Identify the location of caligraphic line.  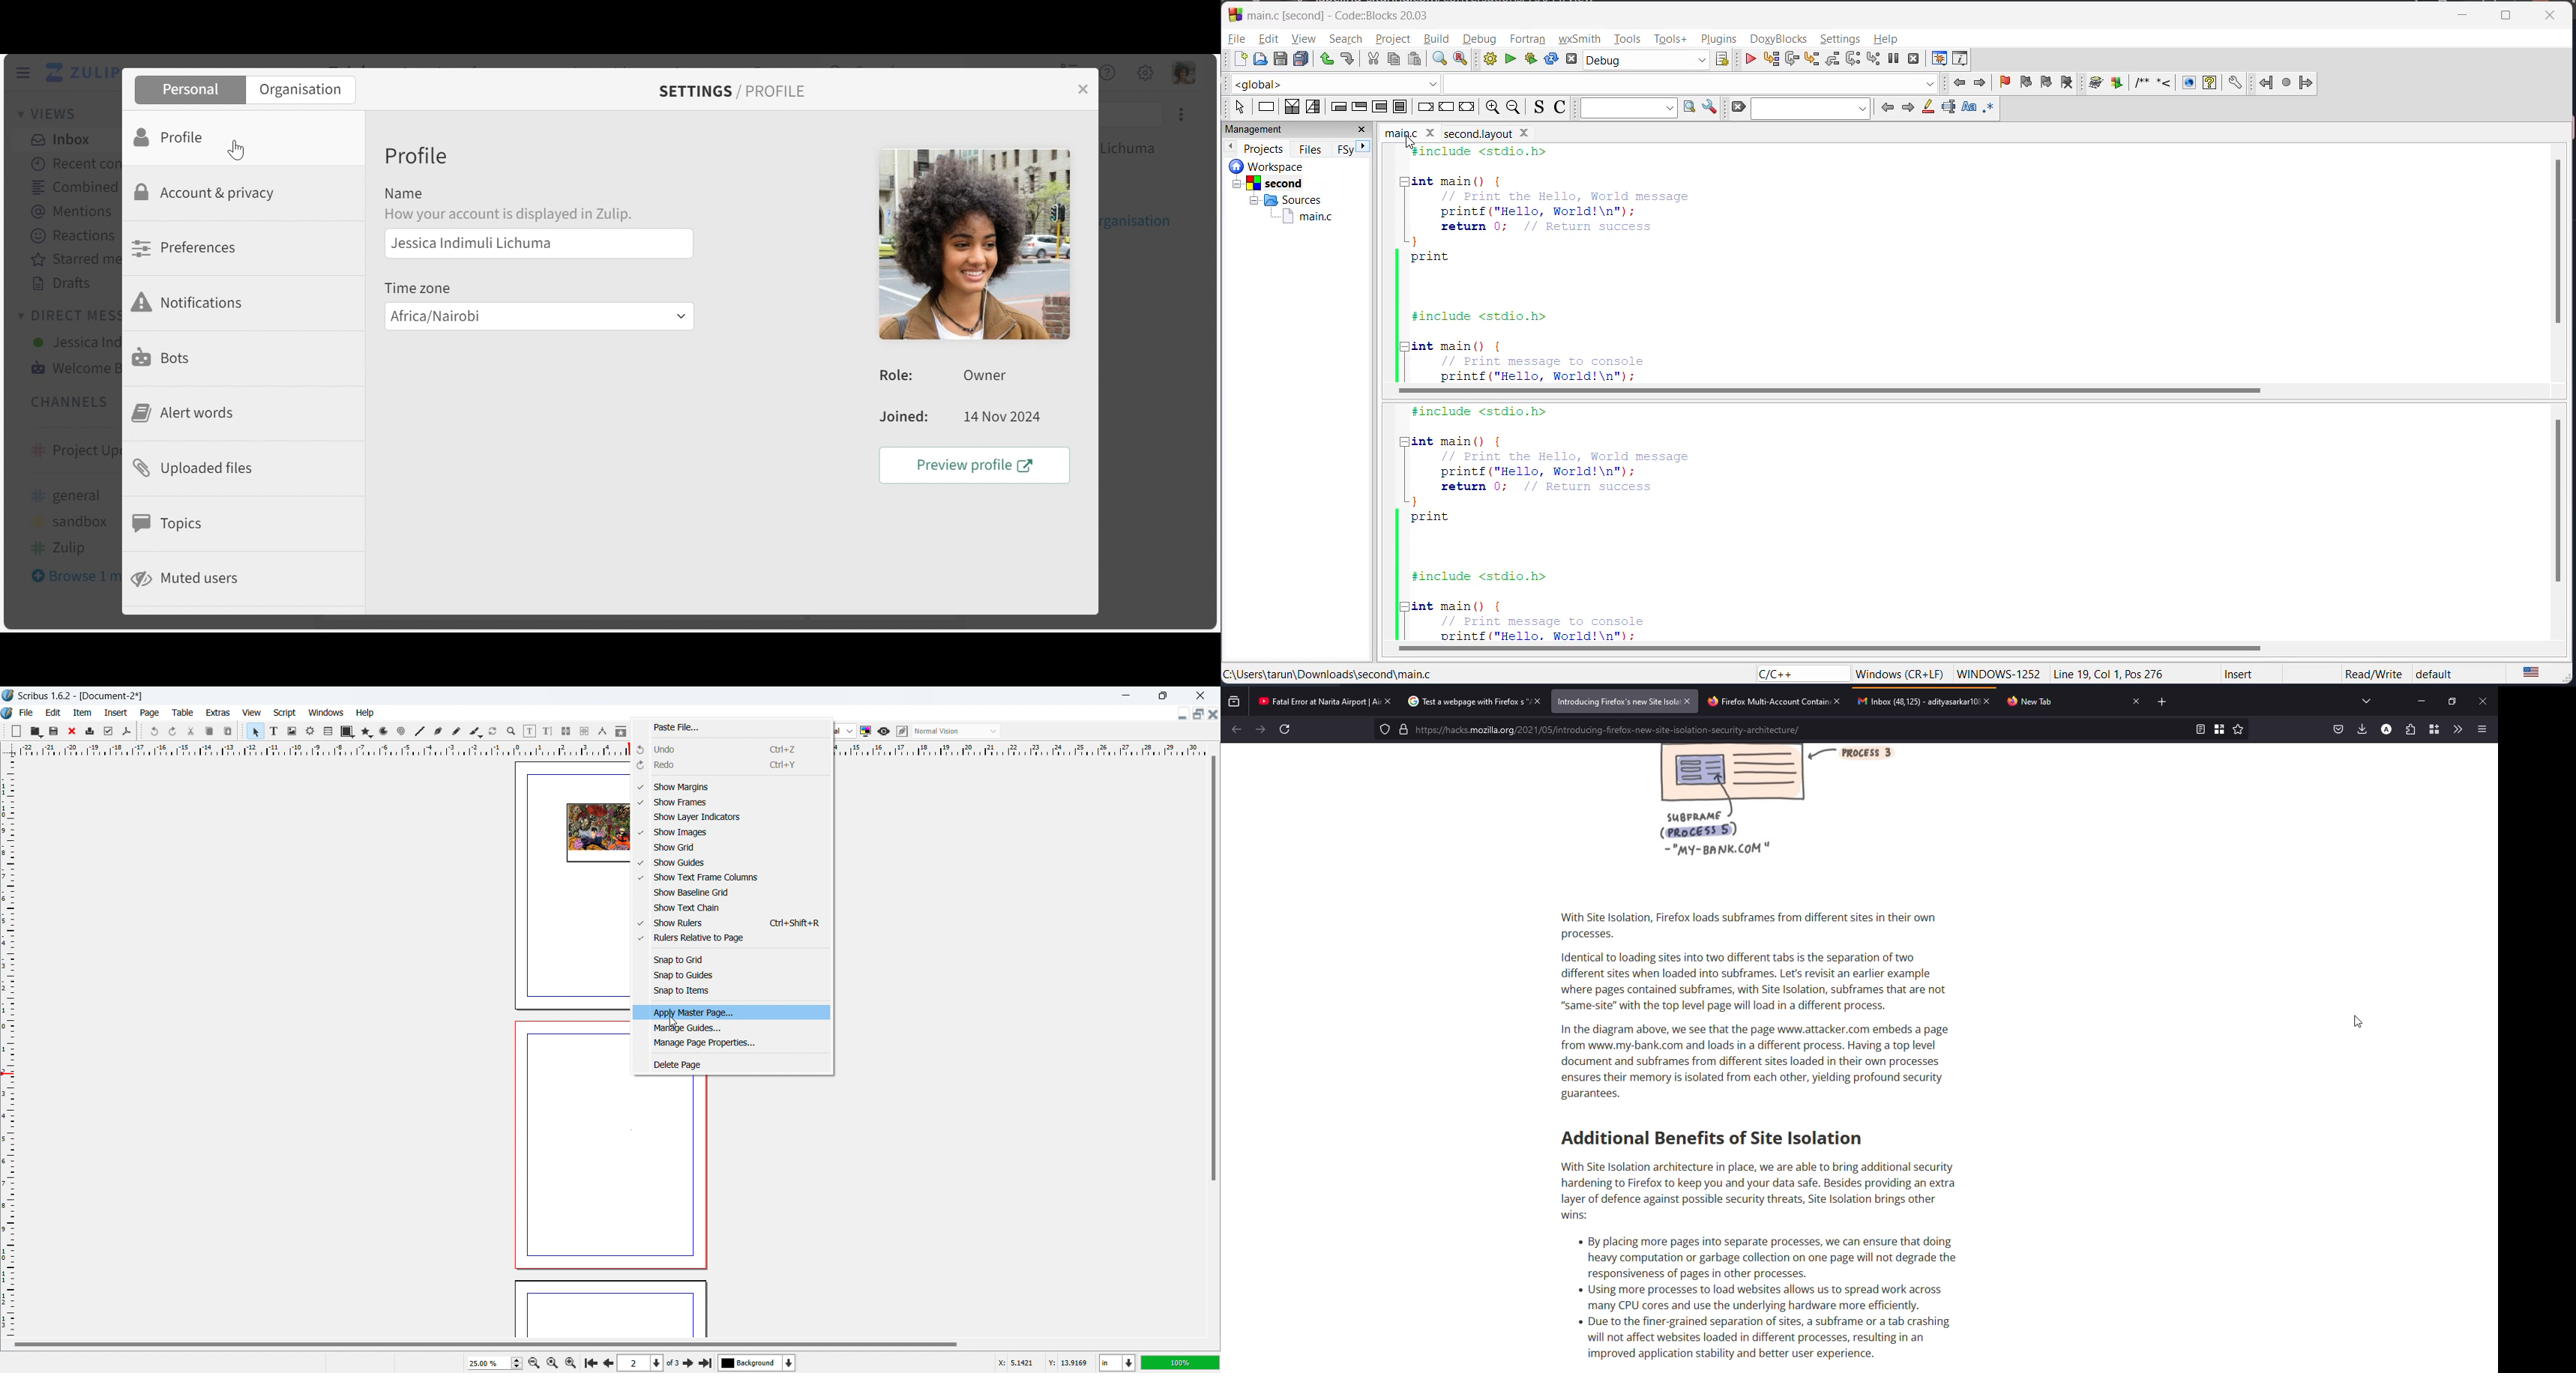
(476, 732).